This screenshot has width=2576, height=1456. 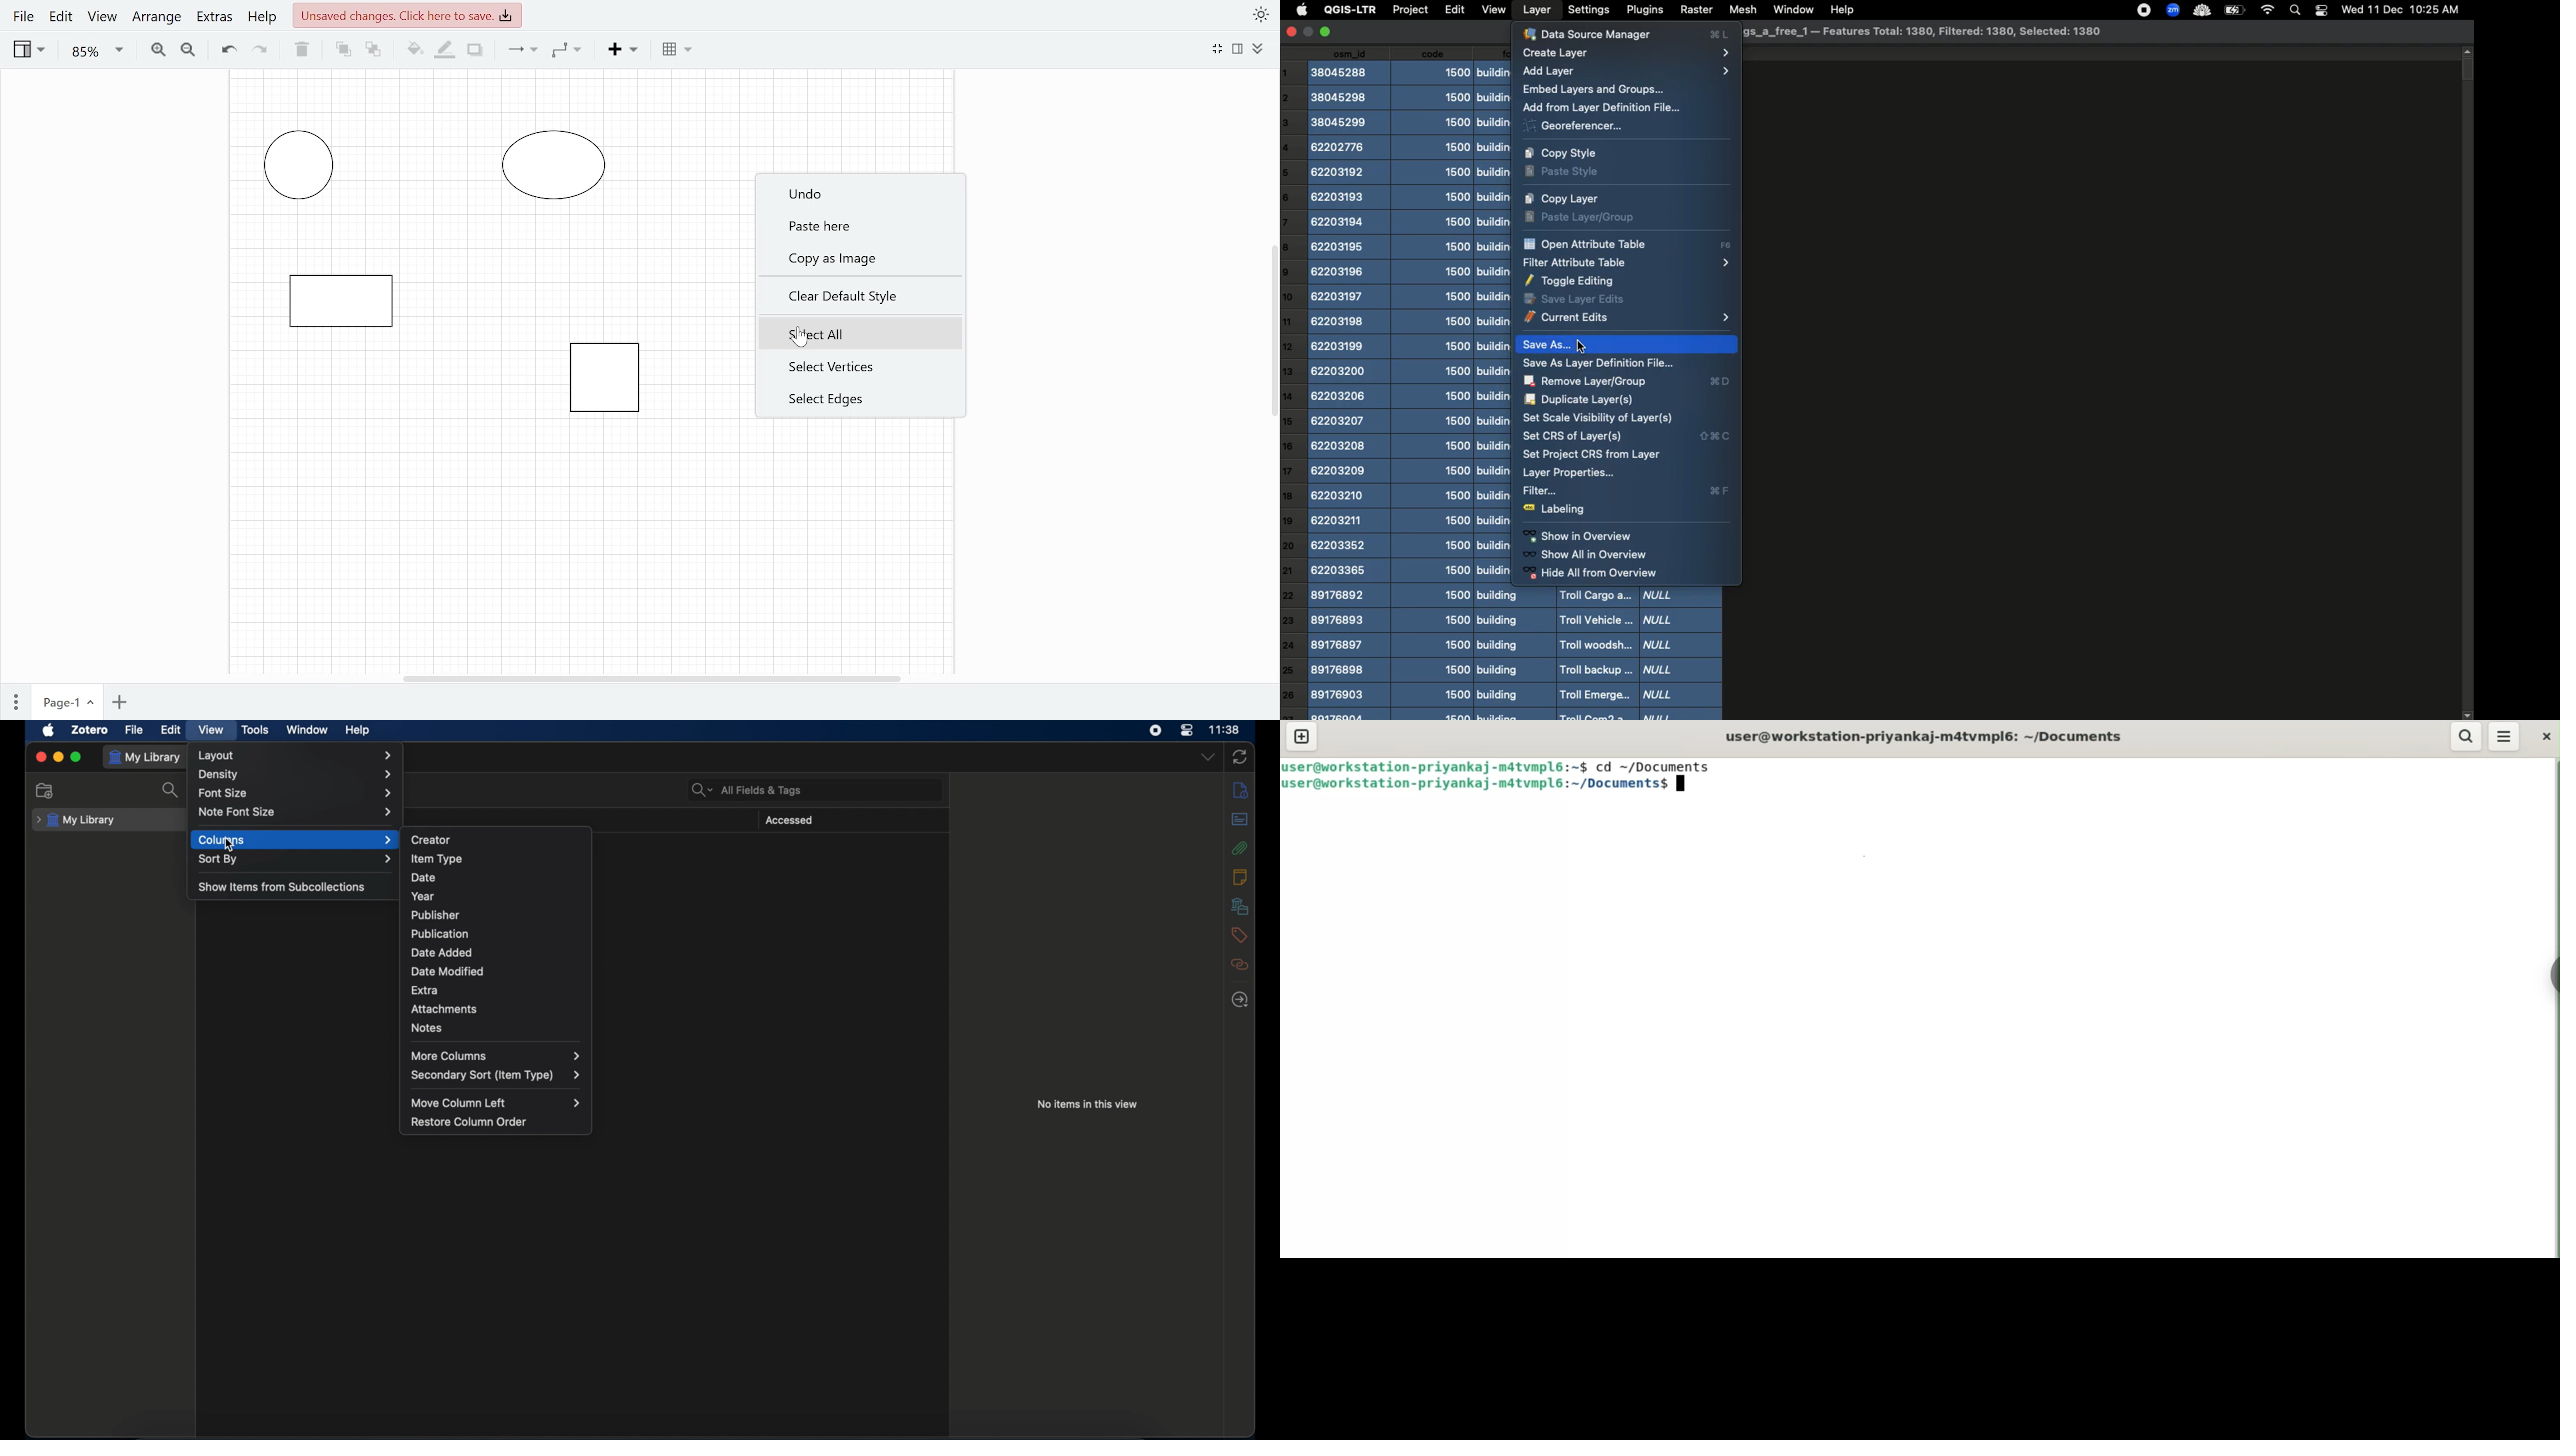 I want to click on extra, so click(x=424, y=989).